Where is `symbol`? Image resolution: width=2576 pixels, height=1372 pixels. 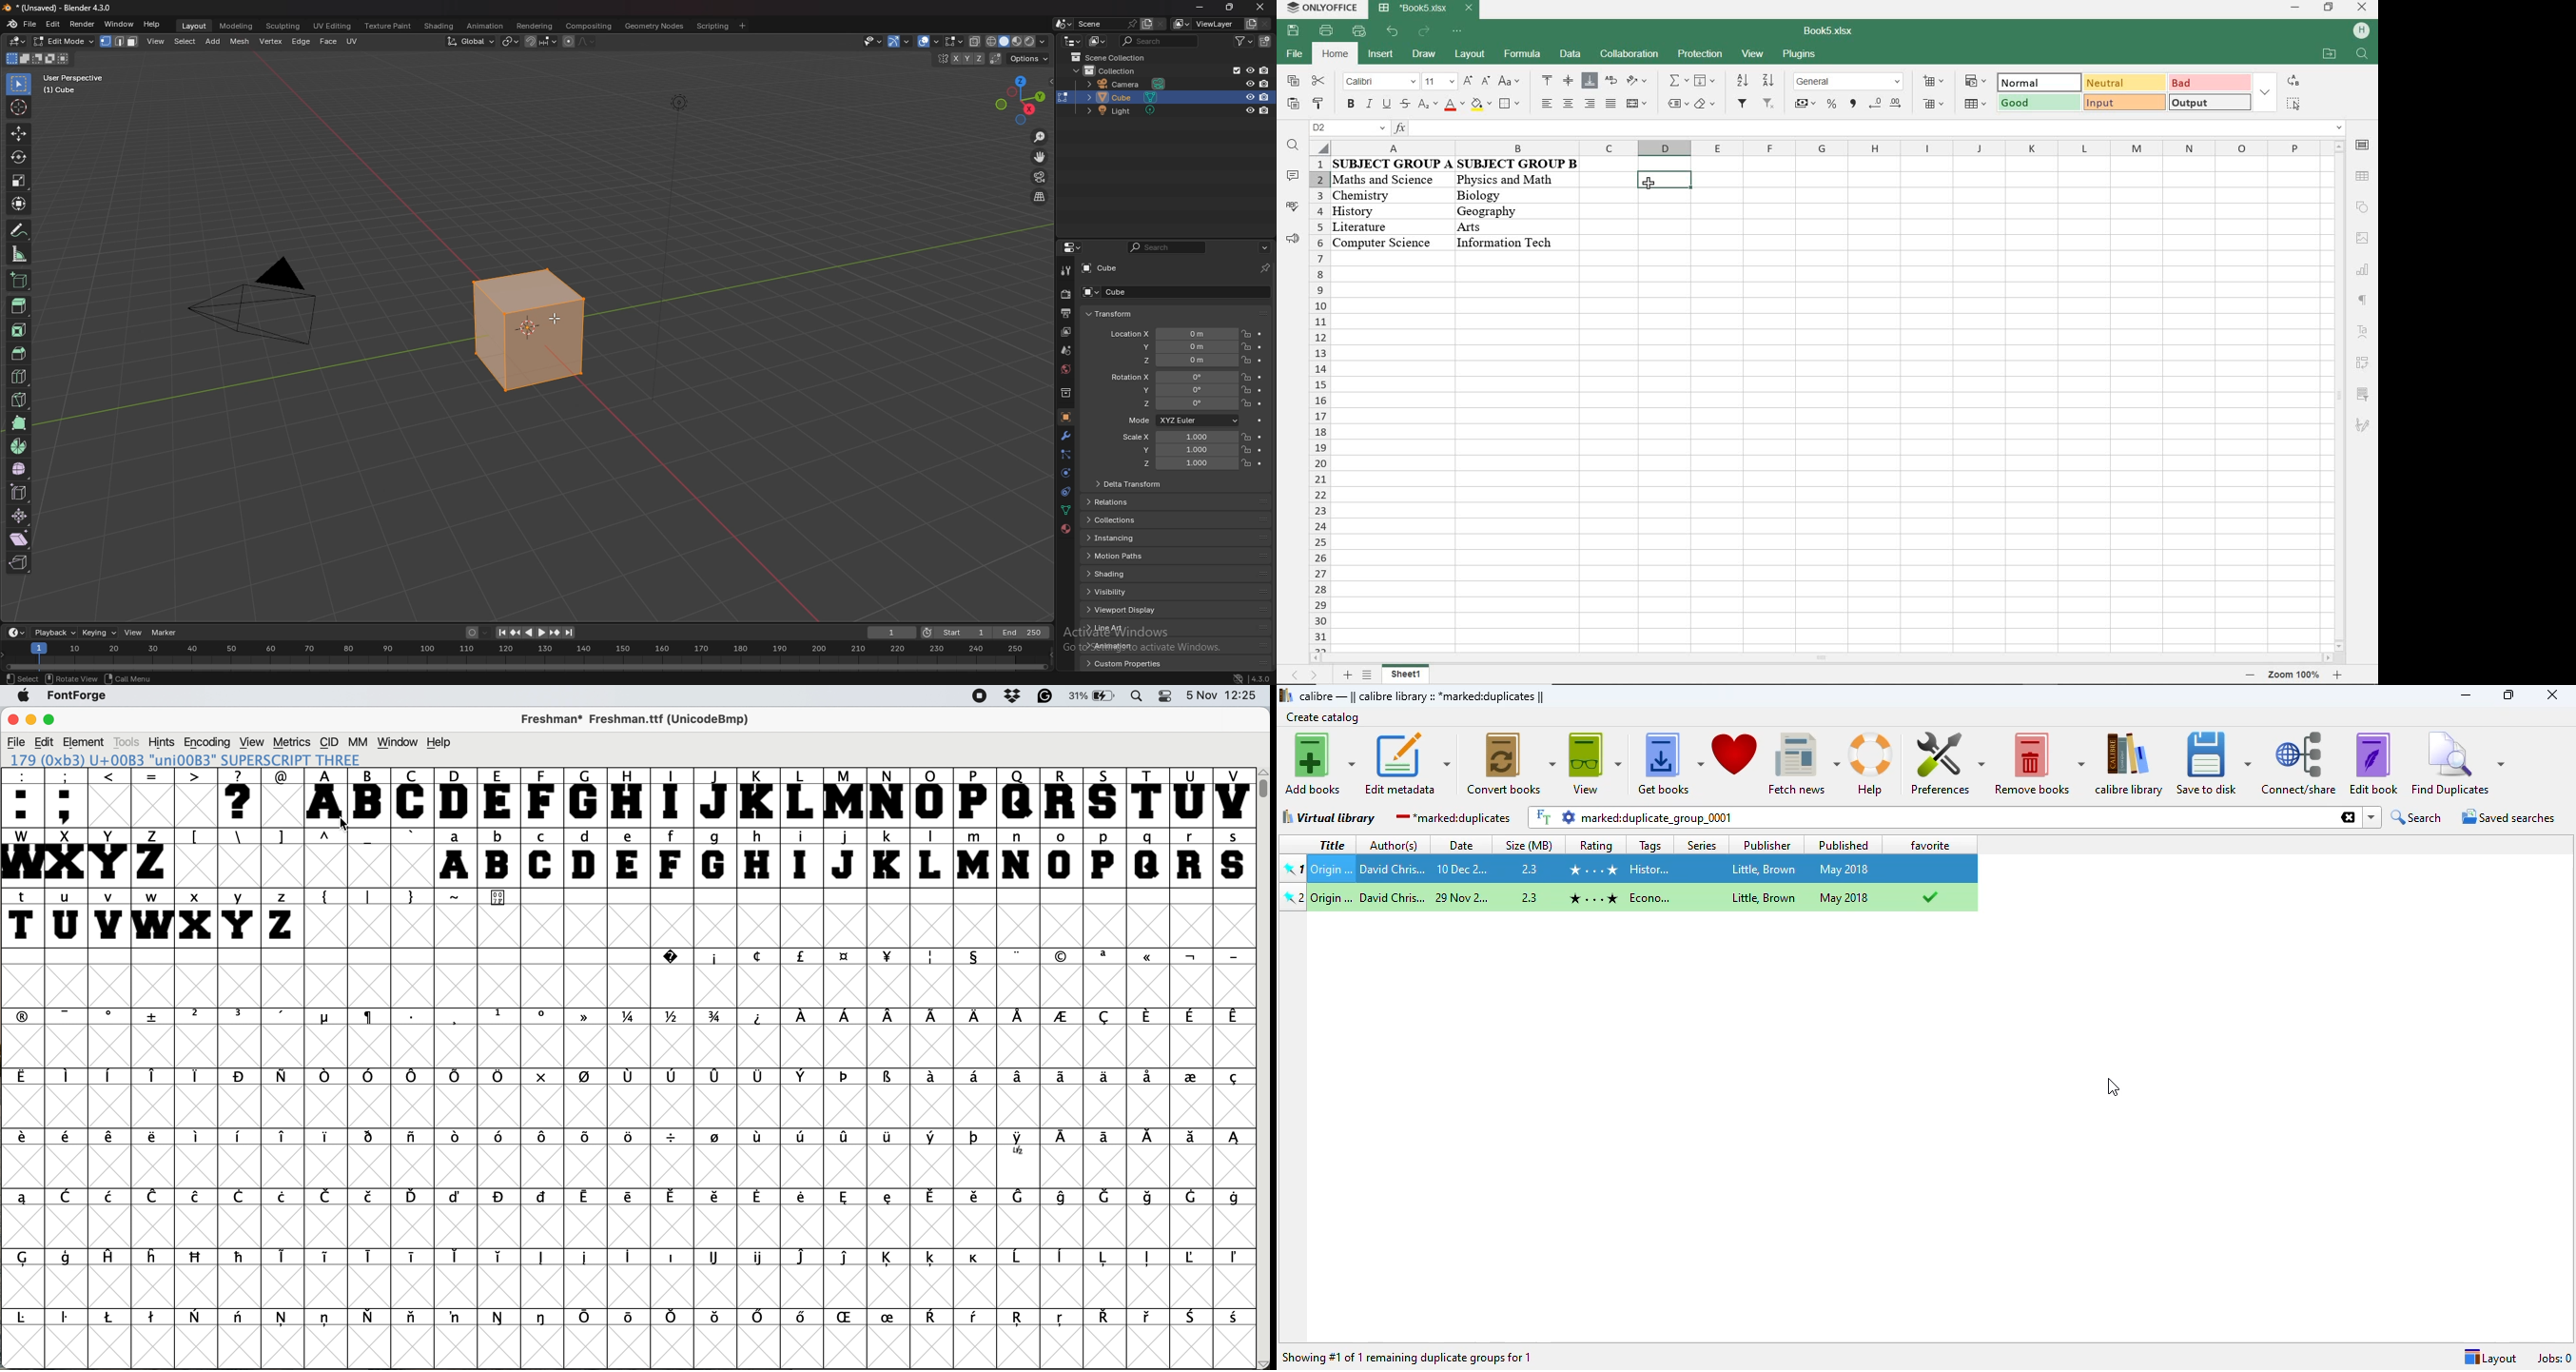 symbol is located at coordinates (977, 1017).